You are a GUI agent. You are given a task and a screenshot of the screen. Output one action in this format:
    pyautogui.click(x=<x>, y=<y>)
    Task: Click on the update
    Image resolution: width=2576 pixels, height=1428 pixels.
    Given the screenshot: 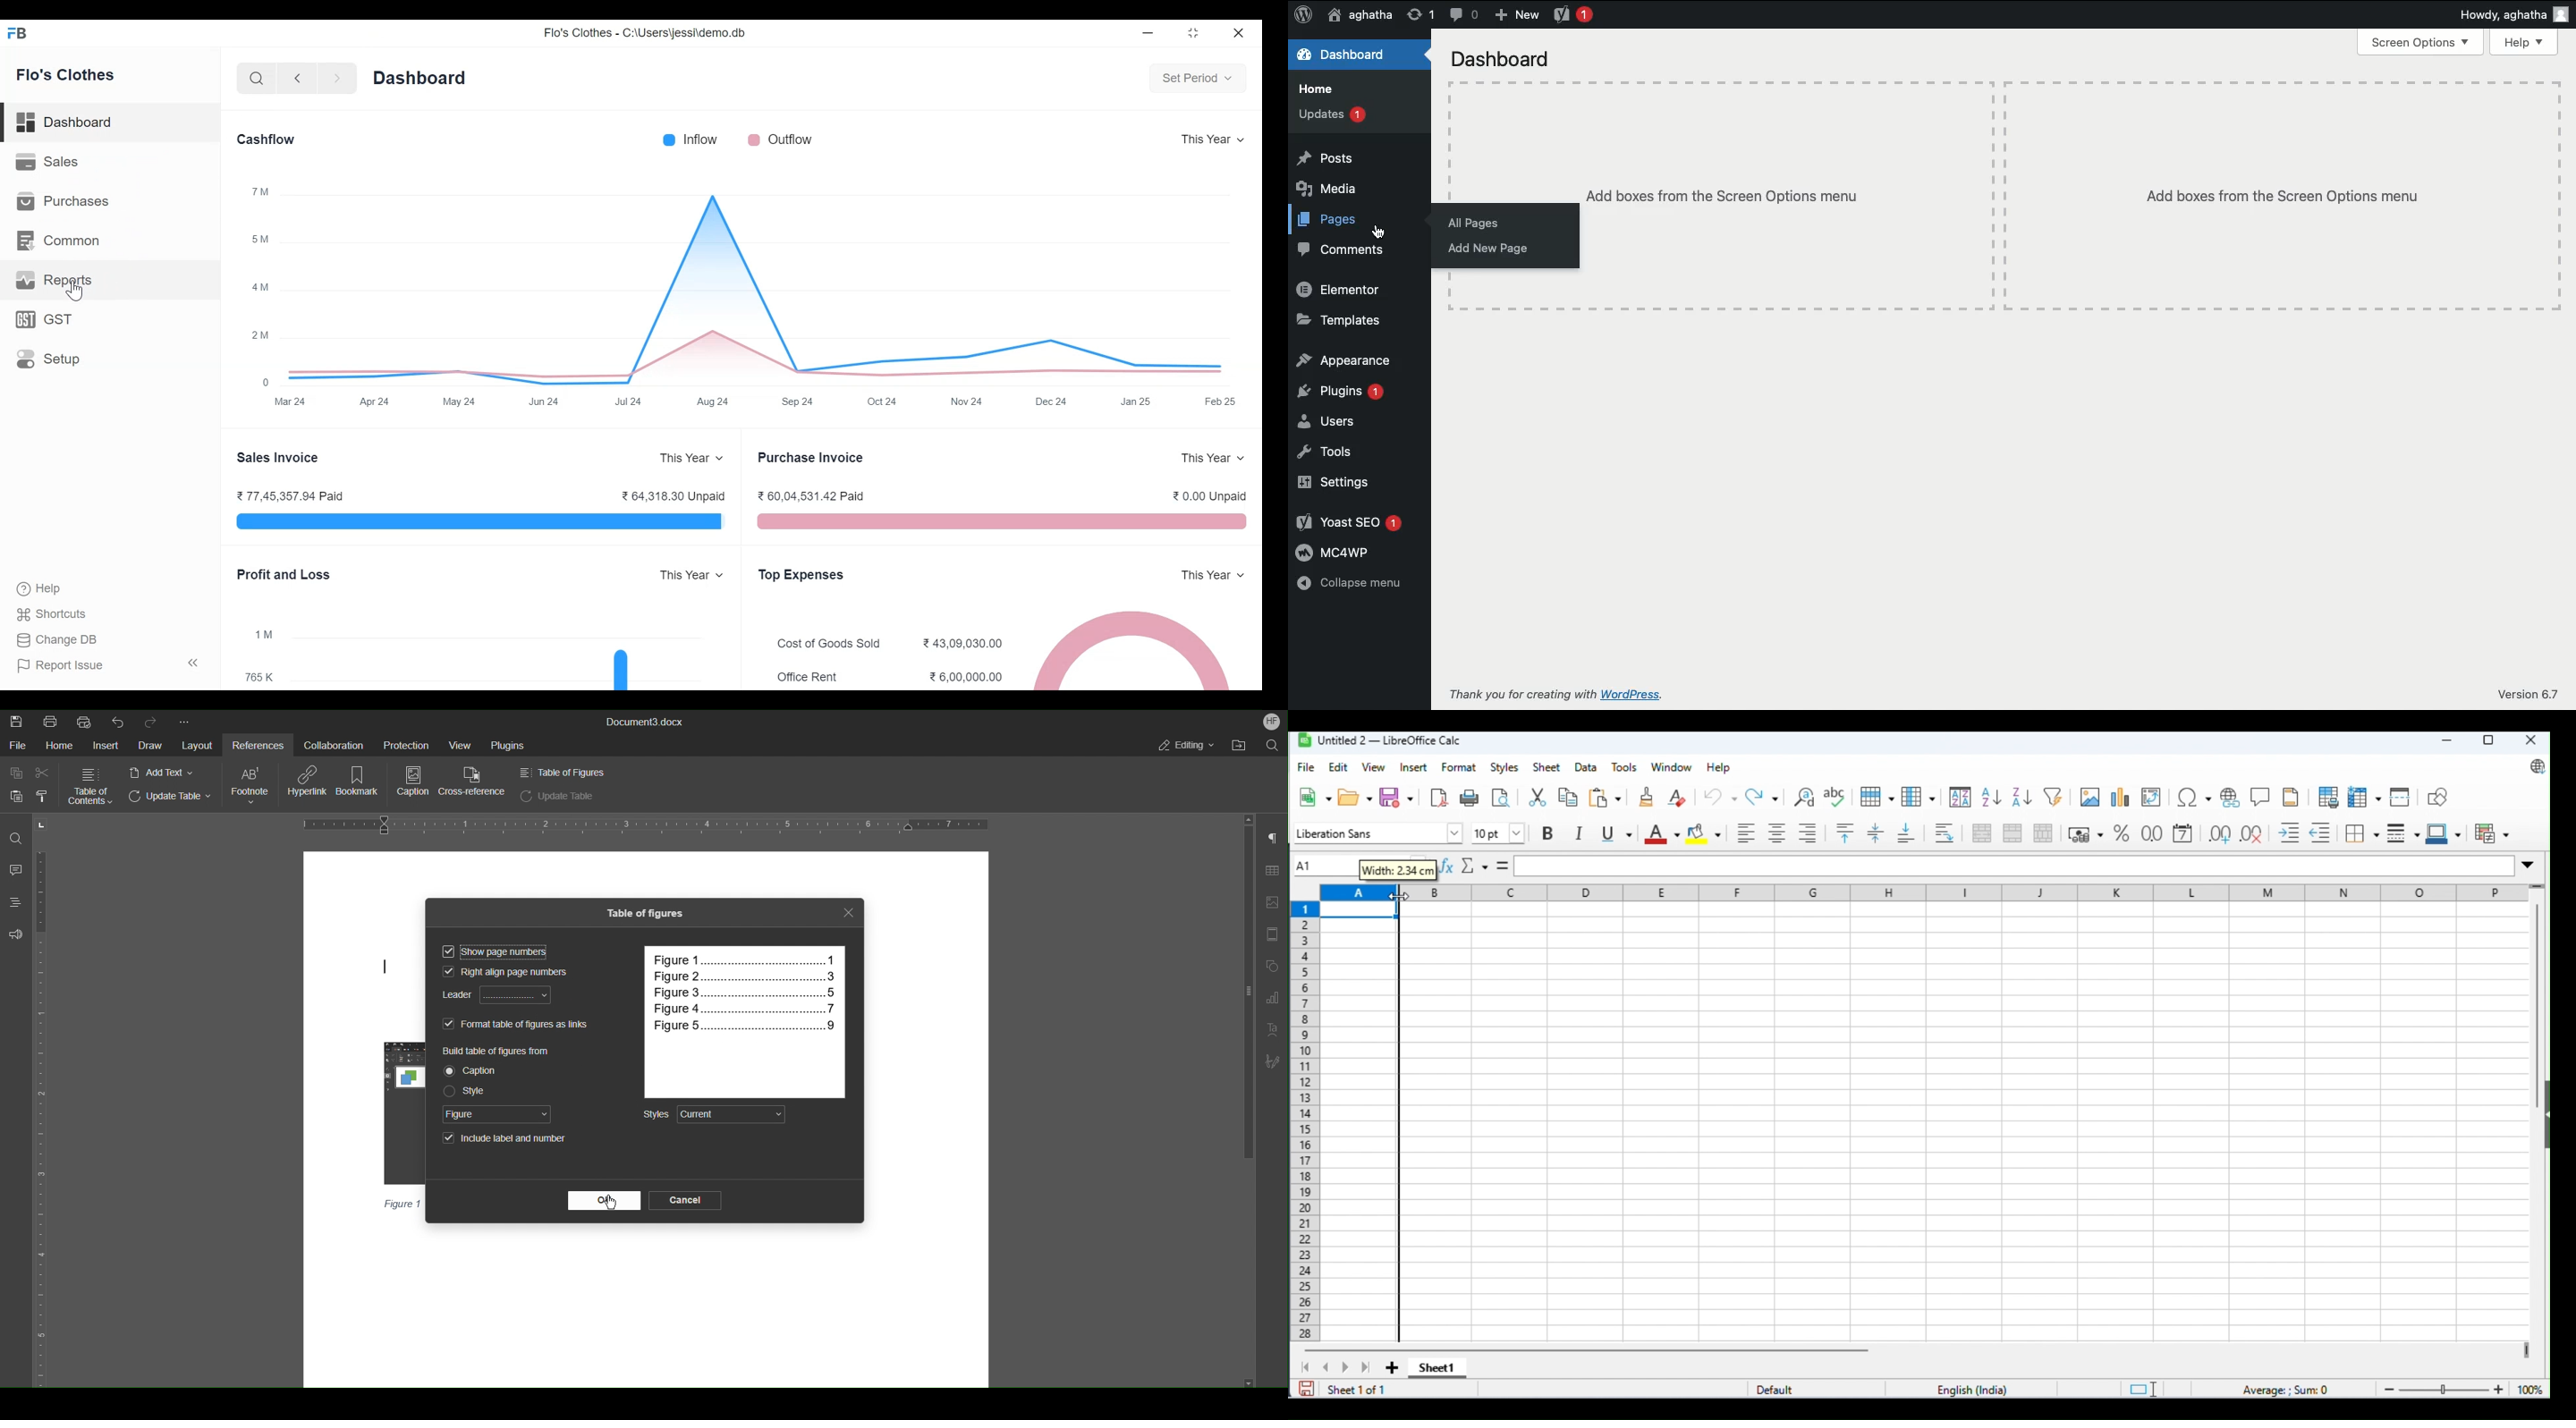 What is the action you would take?
    pyautogui.click(x=2534, y=767)
    